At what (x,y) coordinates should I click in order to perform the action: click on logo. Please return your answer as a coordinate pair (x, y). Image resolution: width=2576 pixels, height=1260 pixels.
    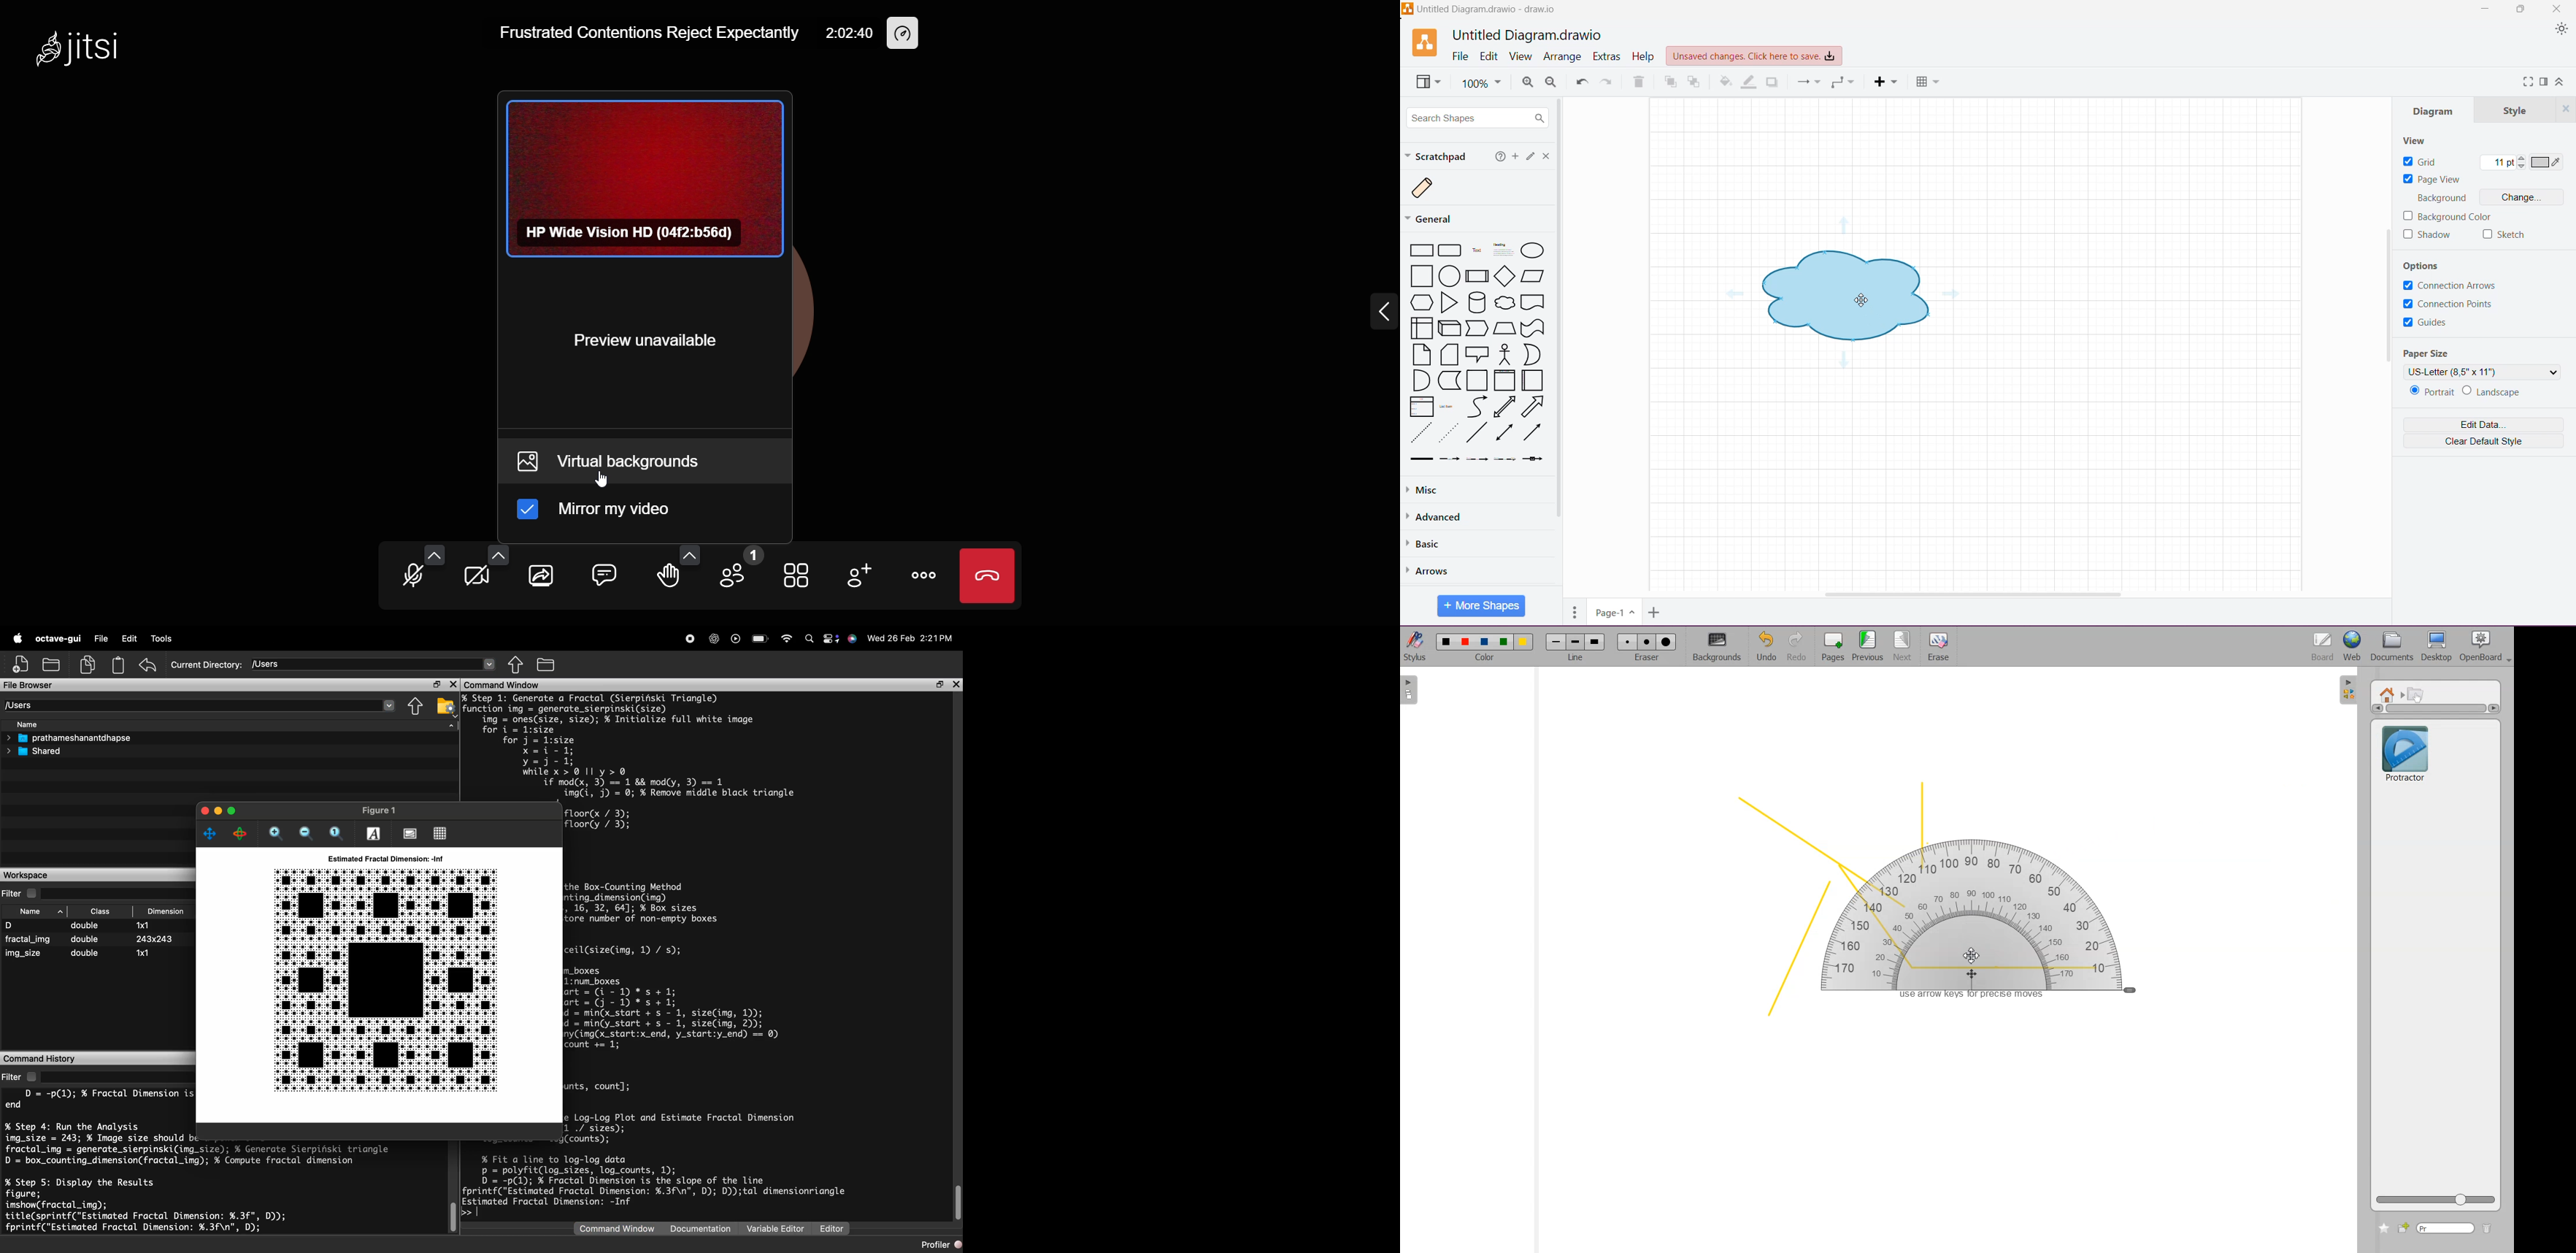
    Looking at the image, I should click on (15, 638).